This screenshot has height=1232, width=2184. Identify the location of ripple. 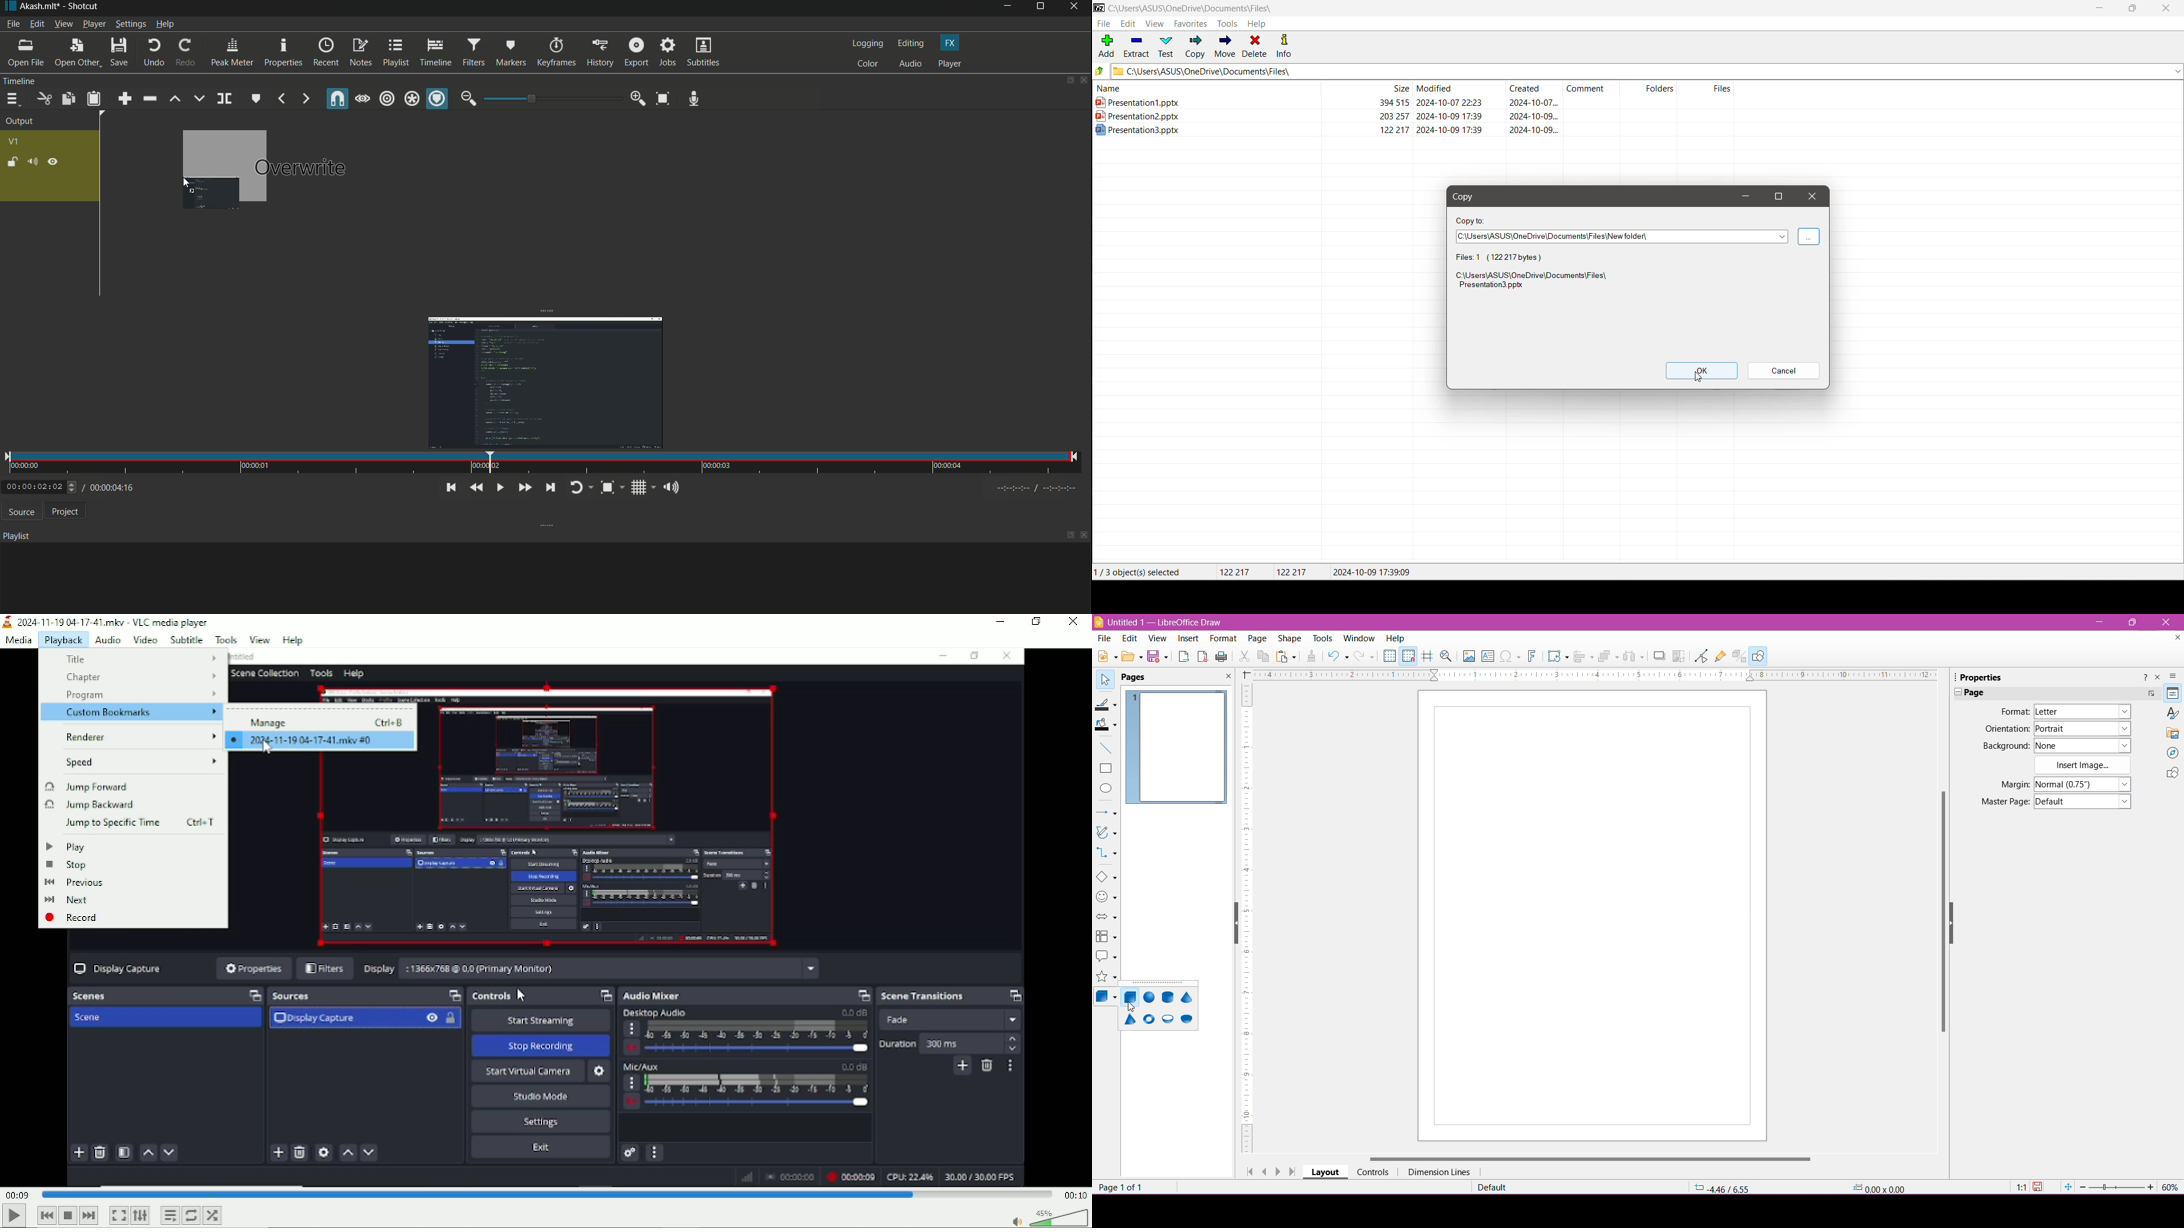
(388, 99).